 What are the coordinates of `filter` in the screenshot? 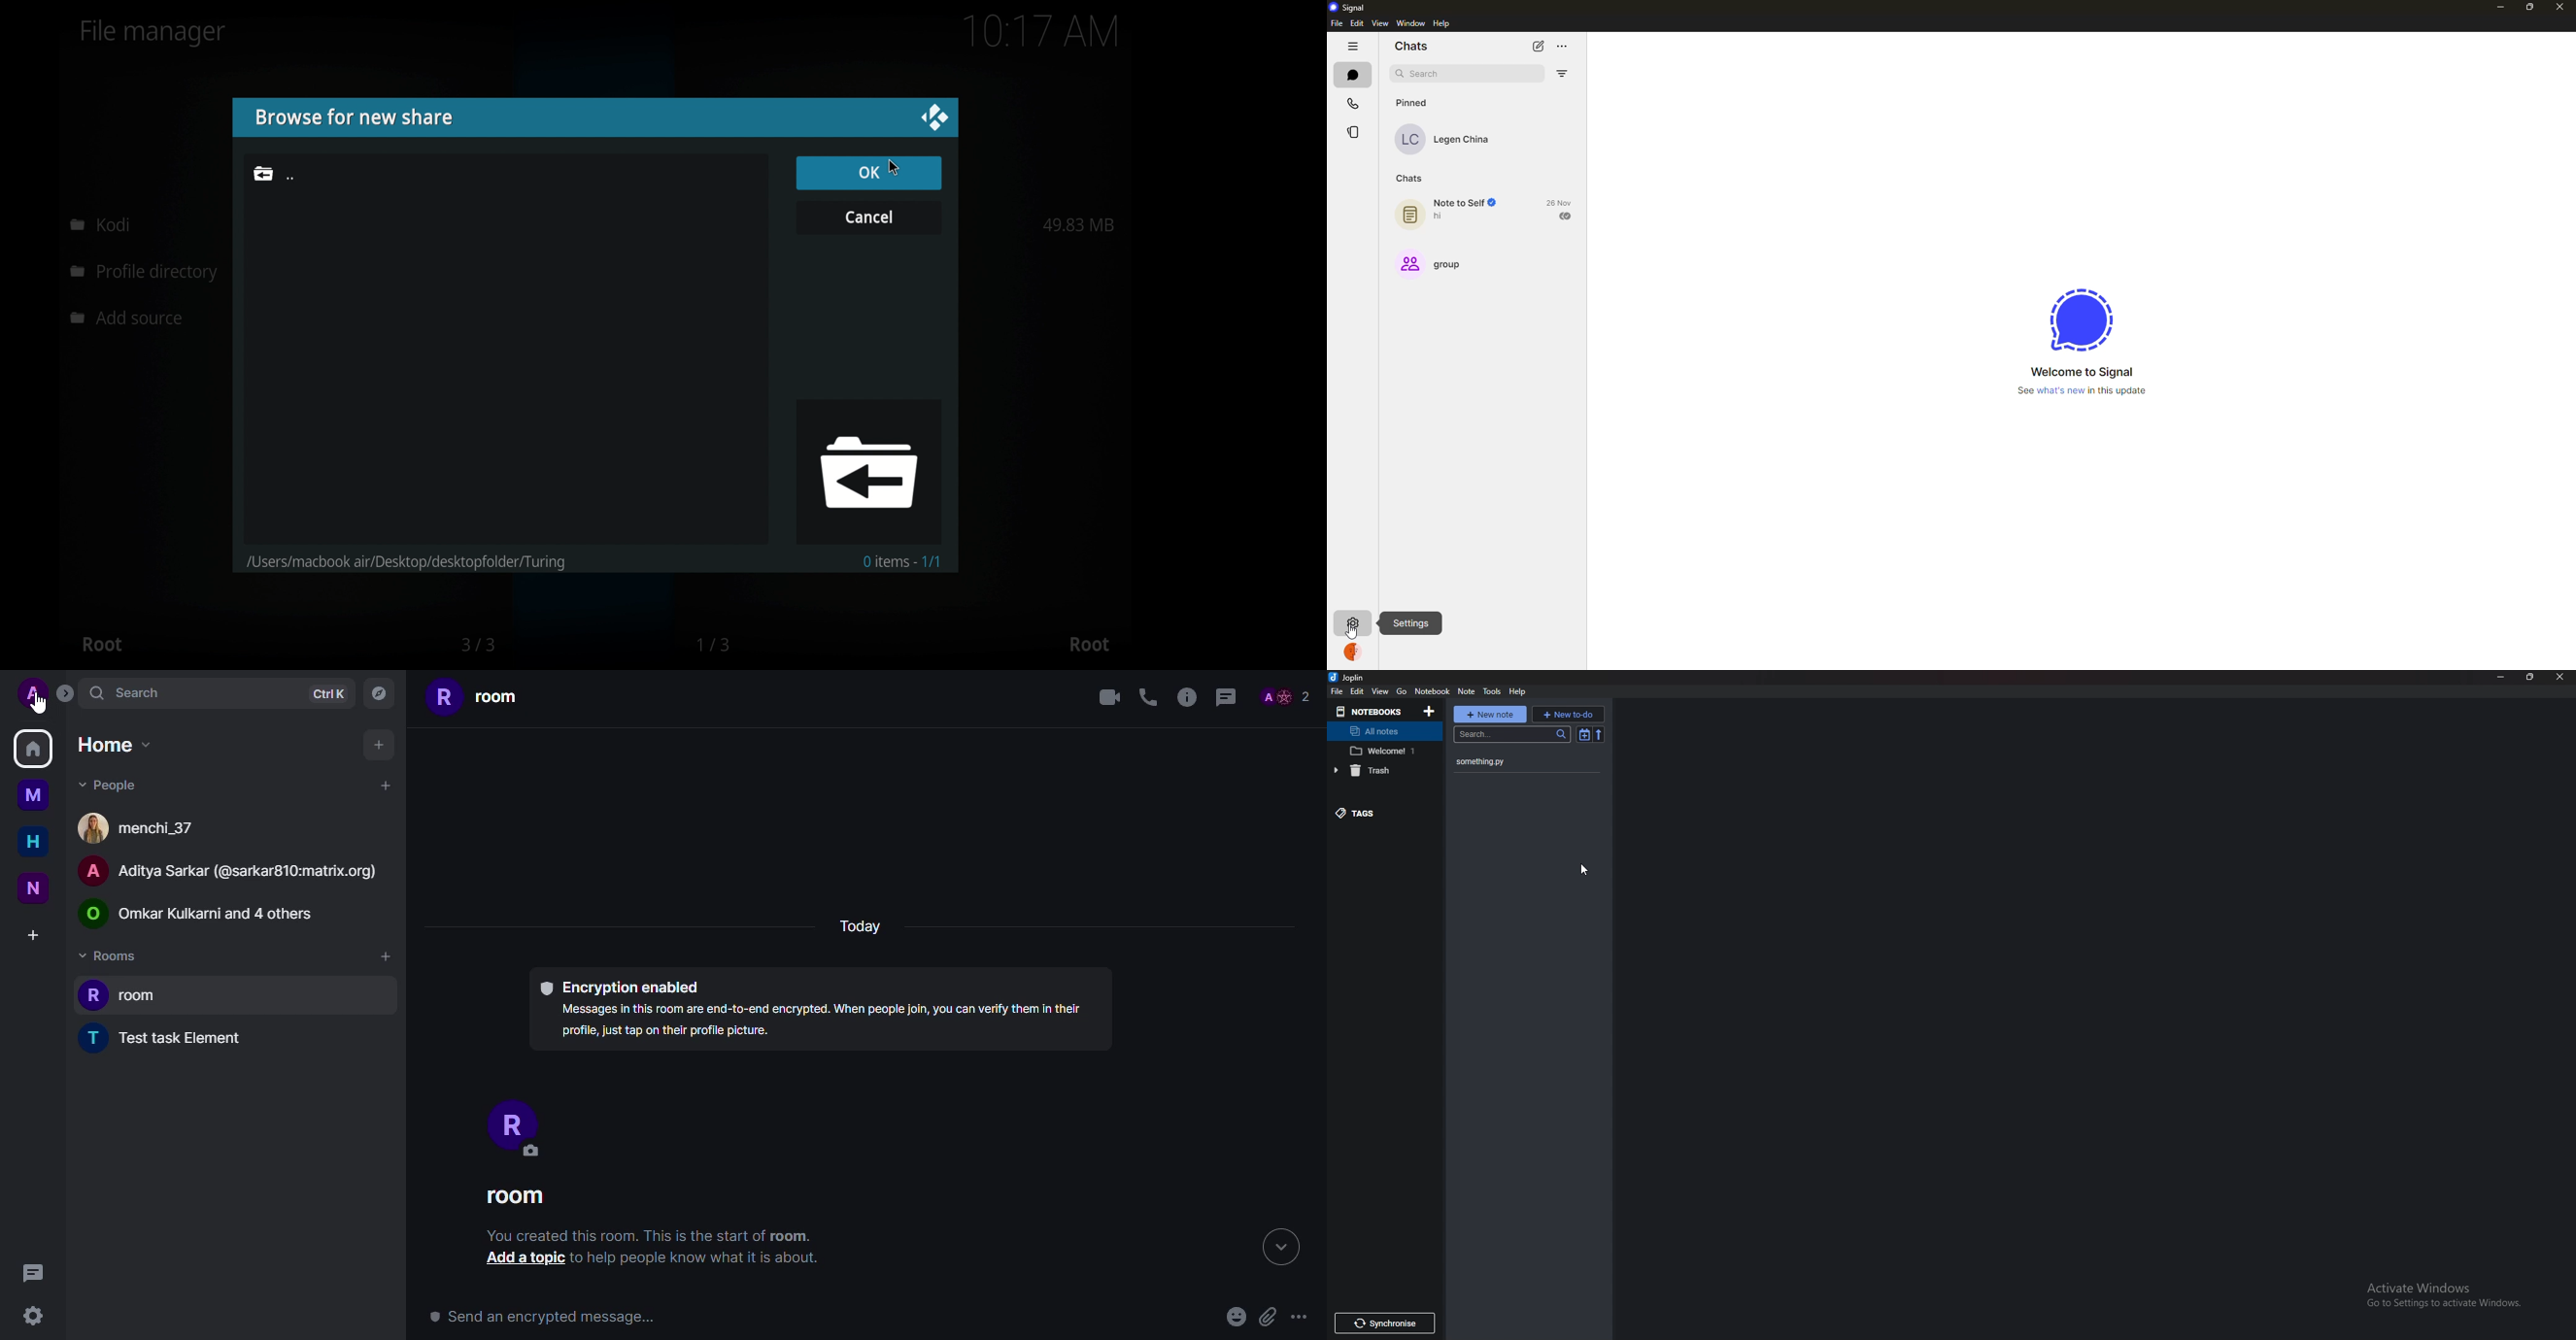 It's located at (1562, 73).